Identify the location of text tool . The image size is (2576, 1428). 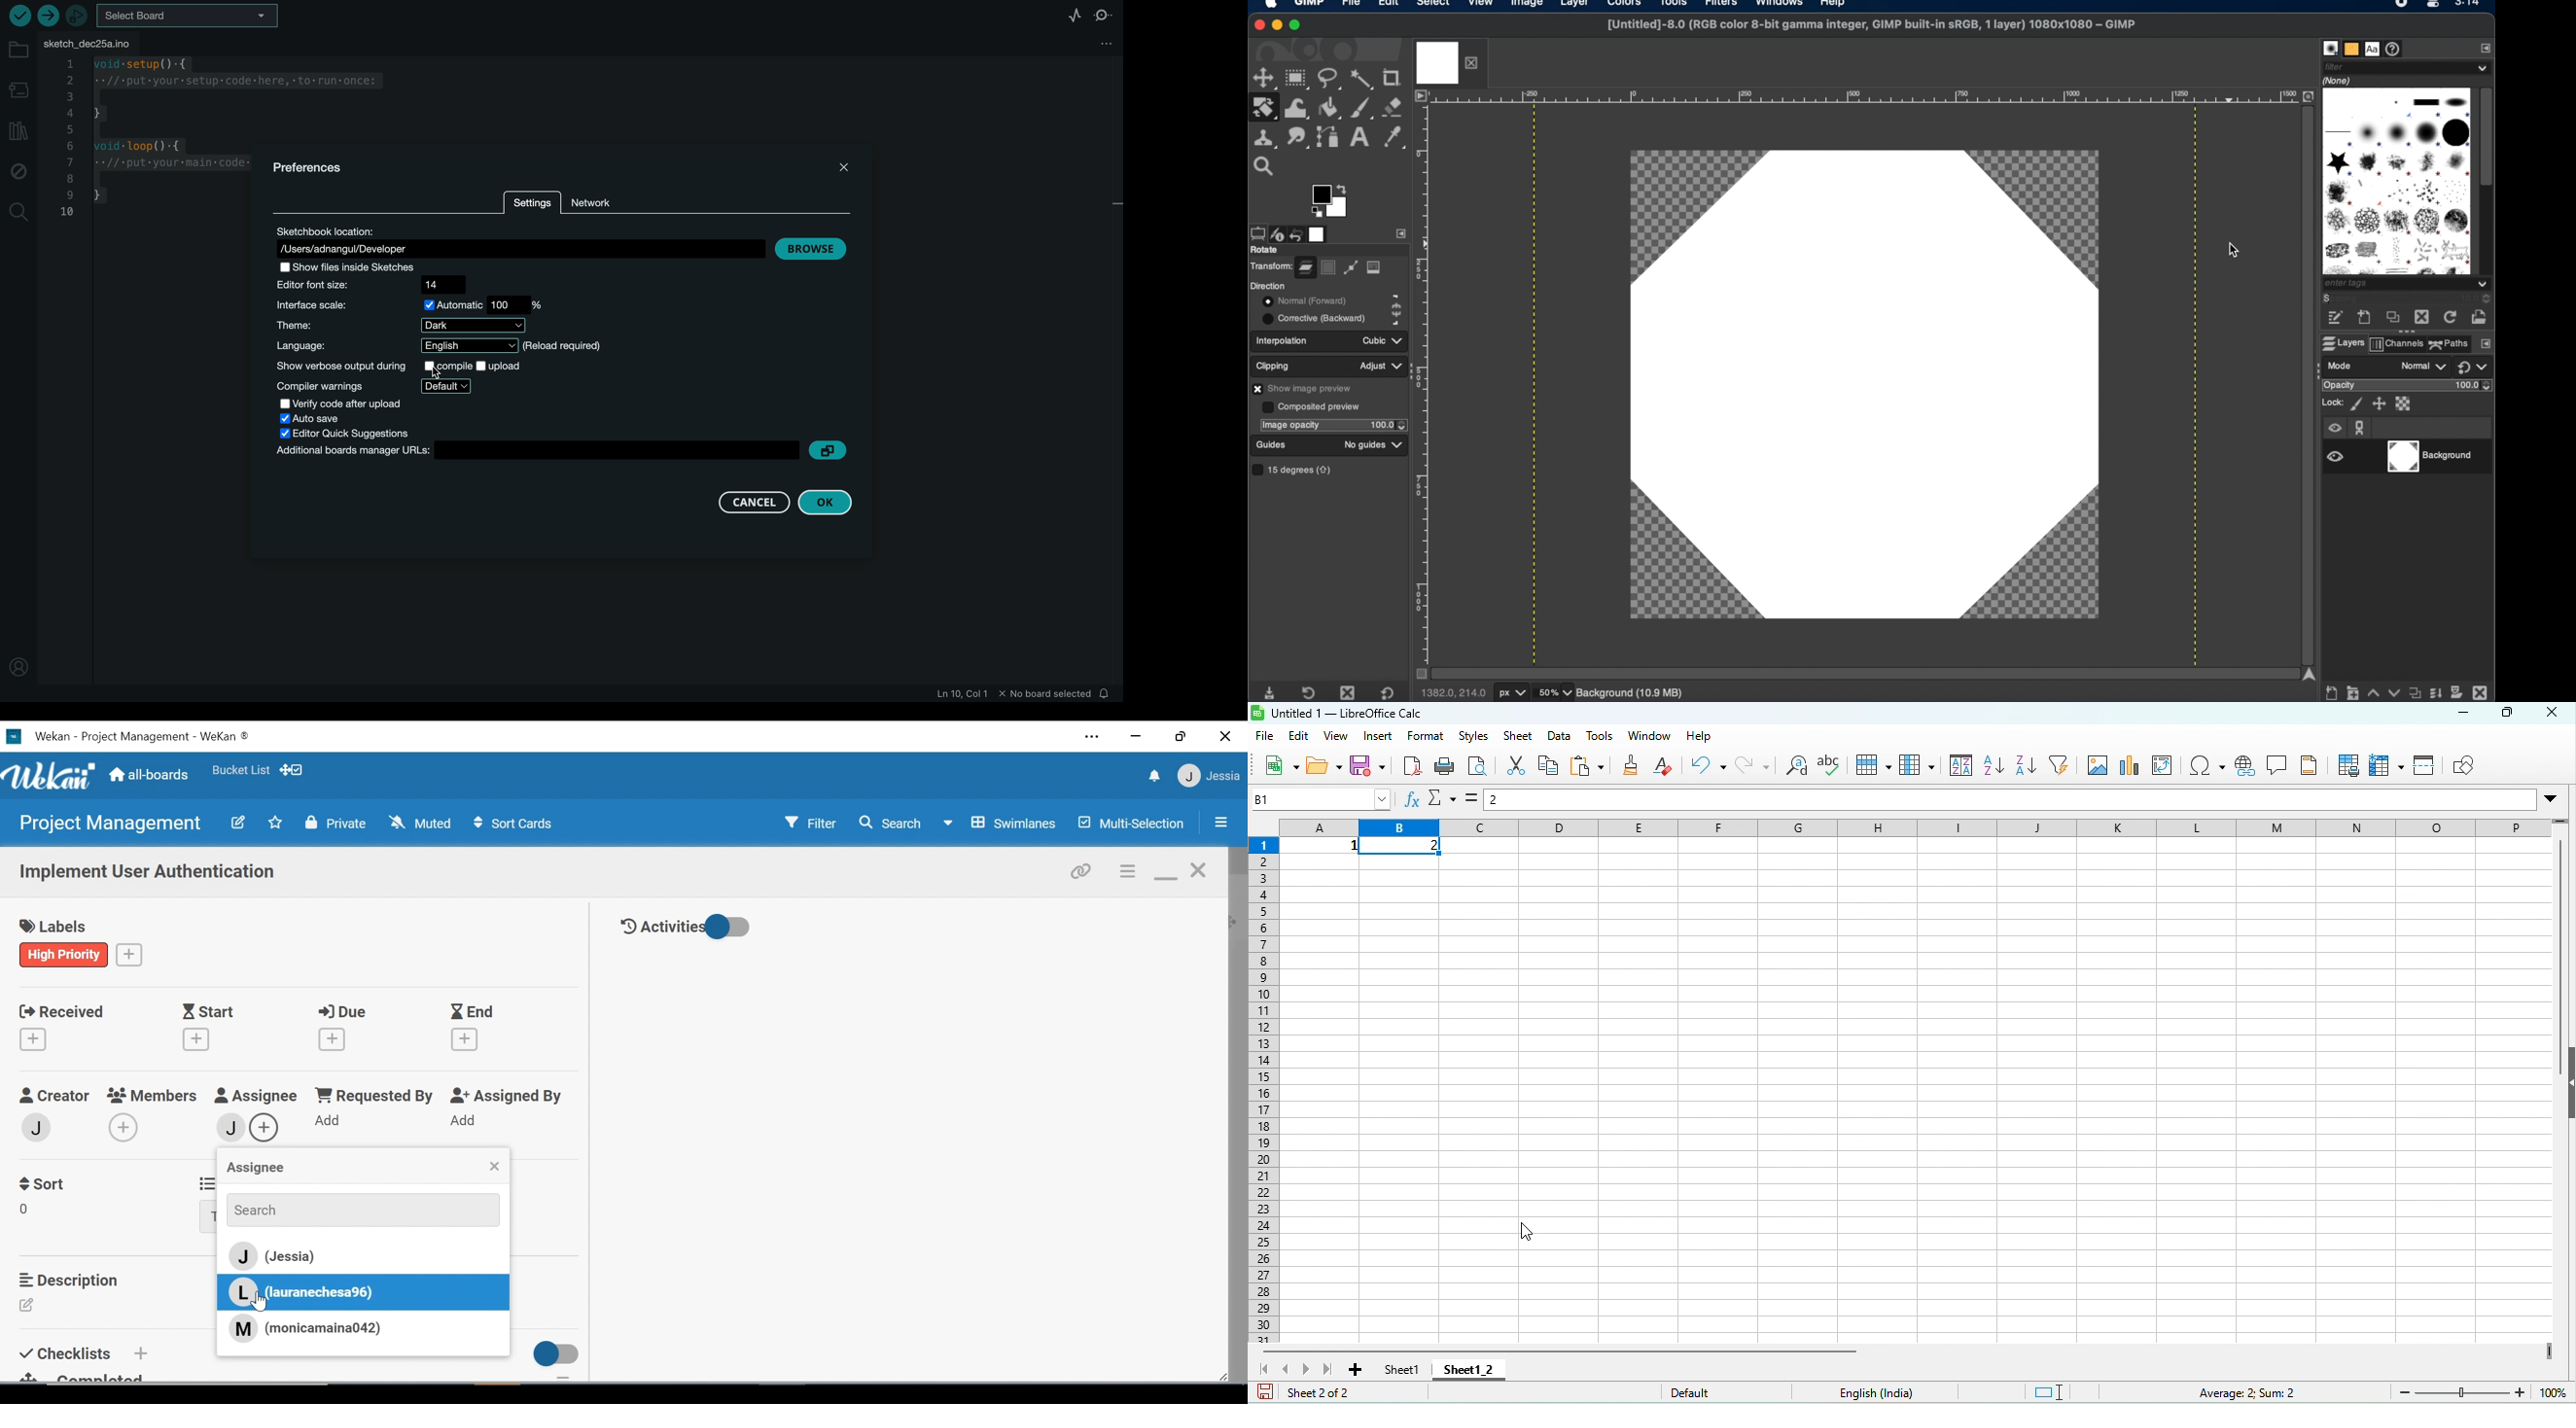
(1359, 137).